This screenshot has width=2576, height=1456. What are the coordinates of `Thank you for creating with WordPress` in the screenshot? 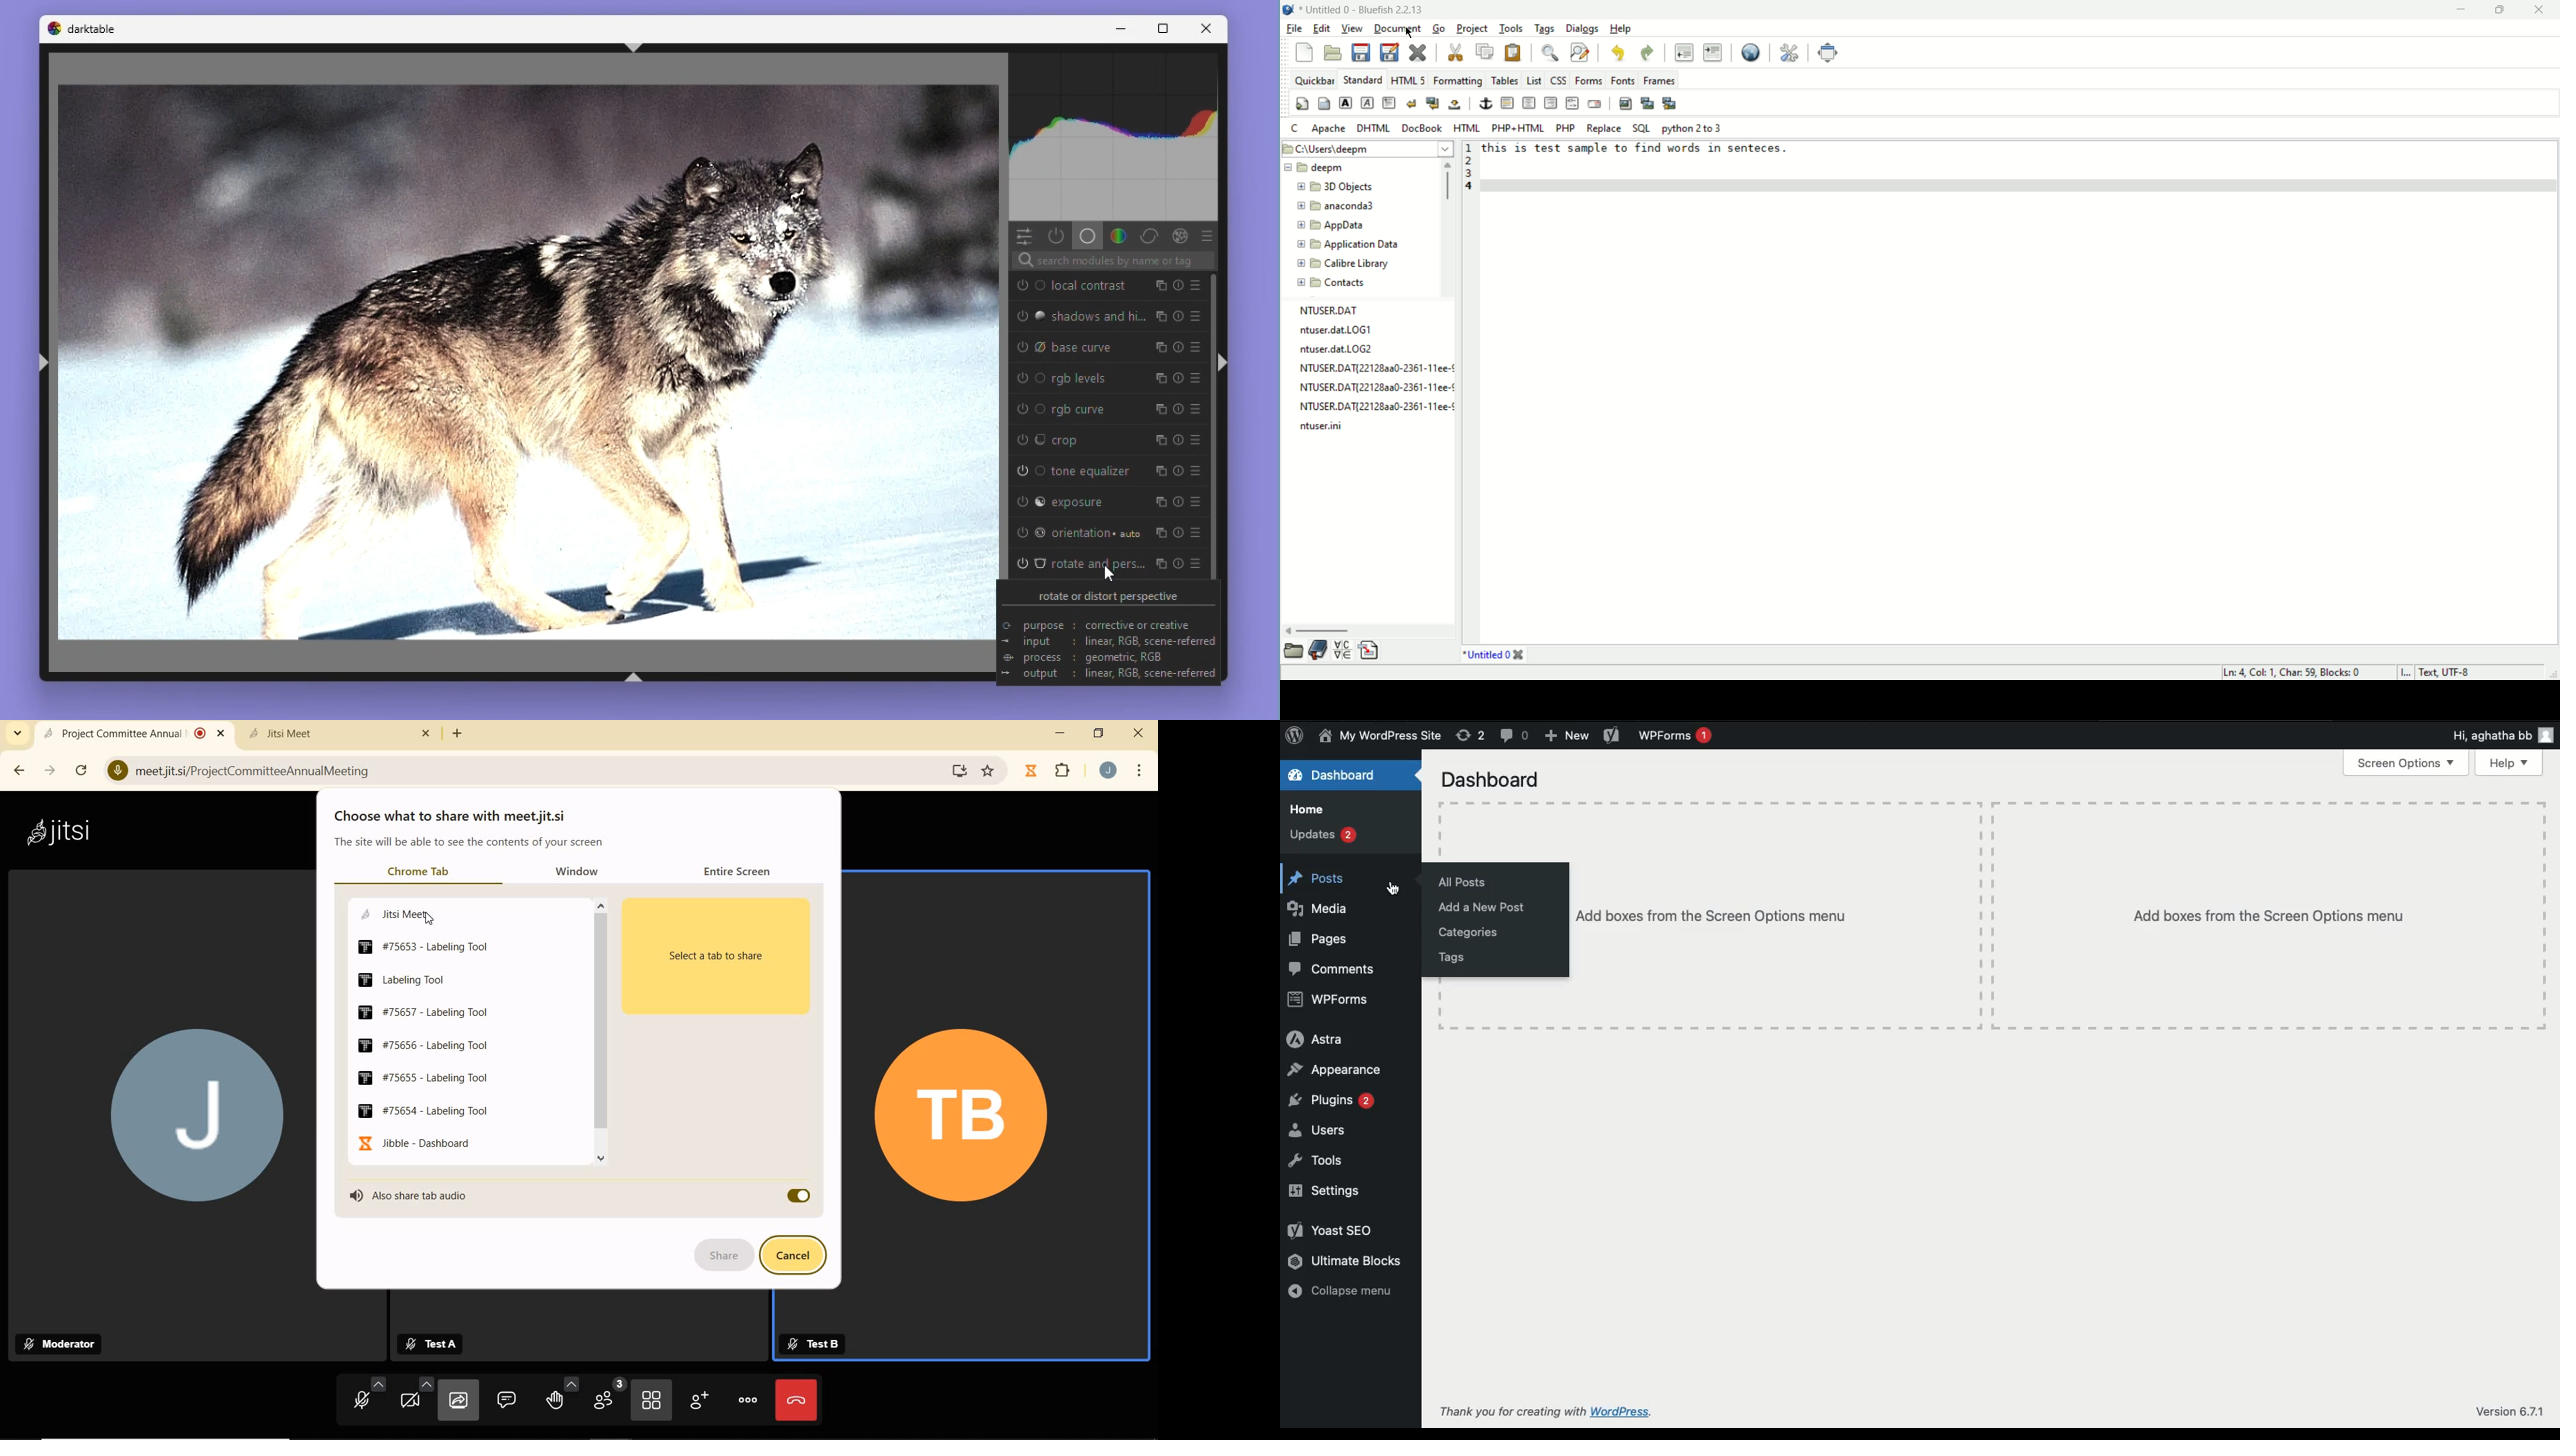 It's located at (1512, 1412).